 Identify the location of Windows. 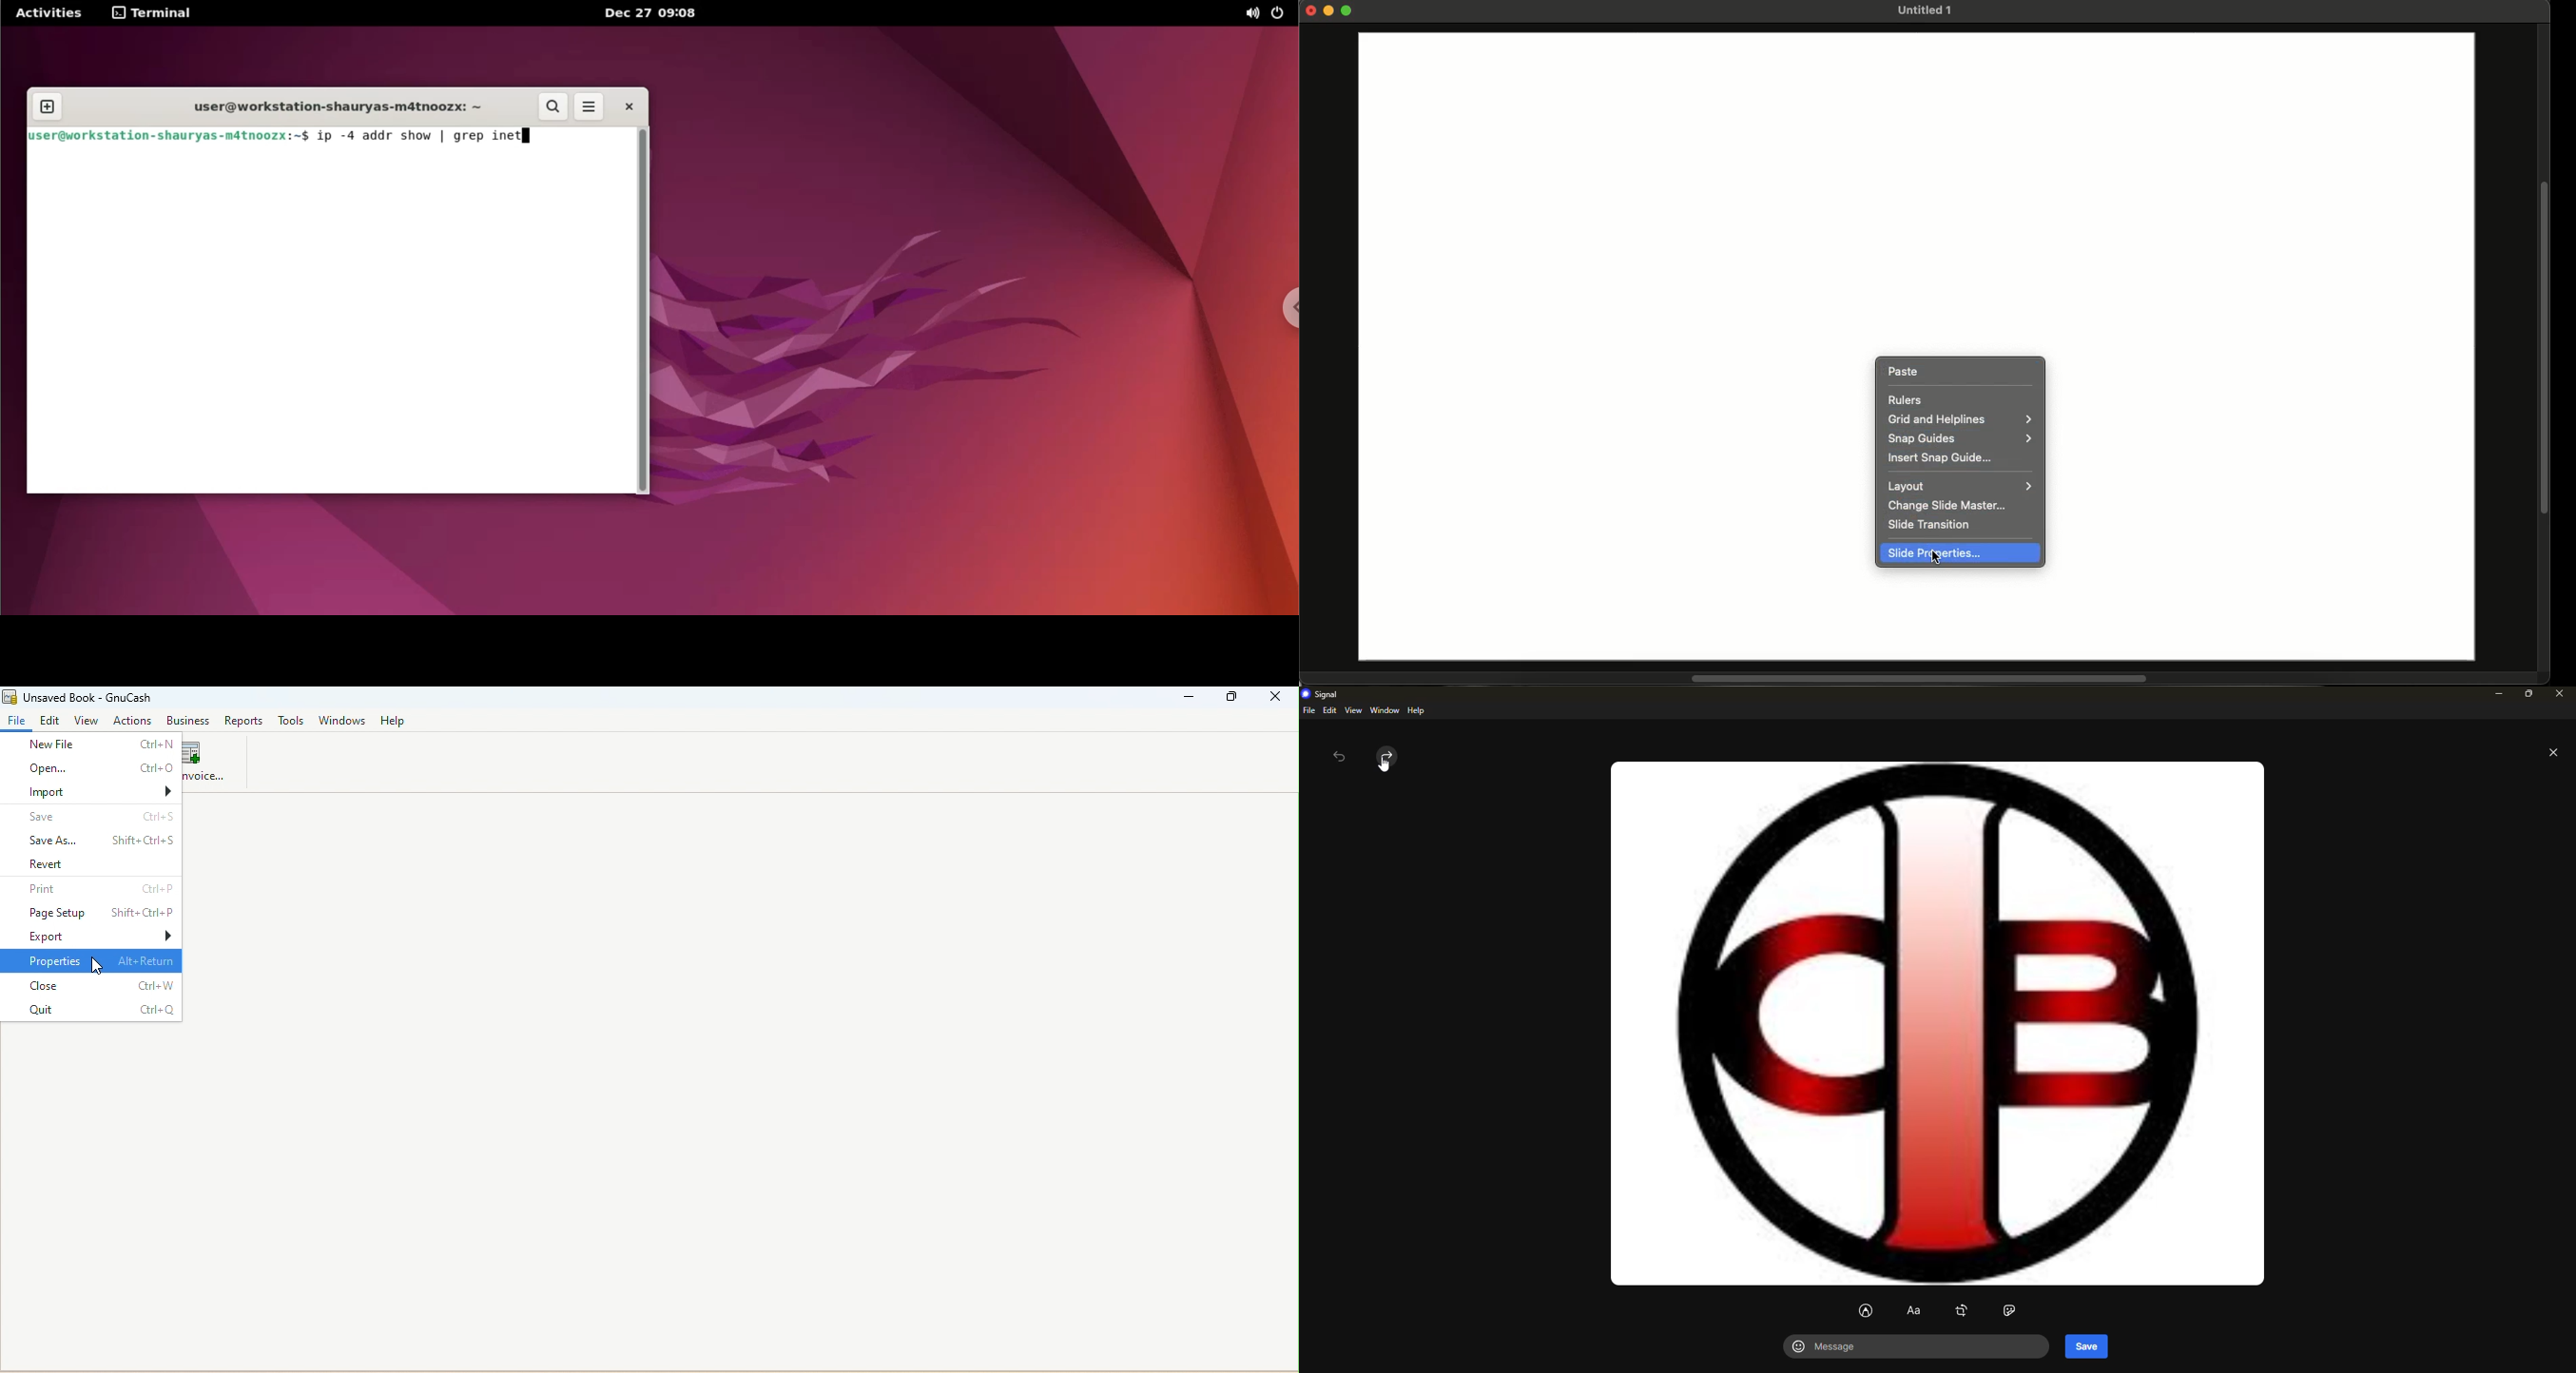
(343, 722).